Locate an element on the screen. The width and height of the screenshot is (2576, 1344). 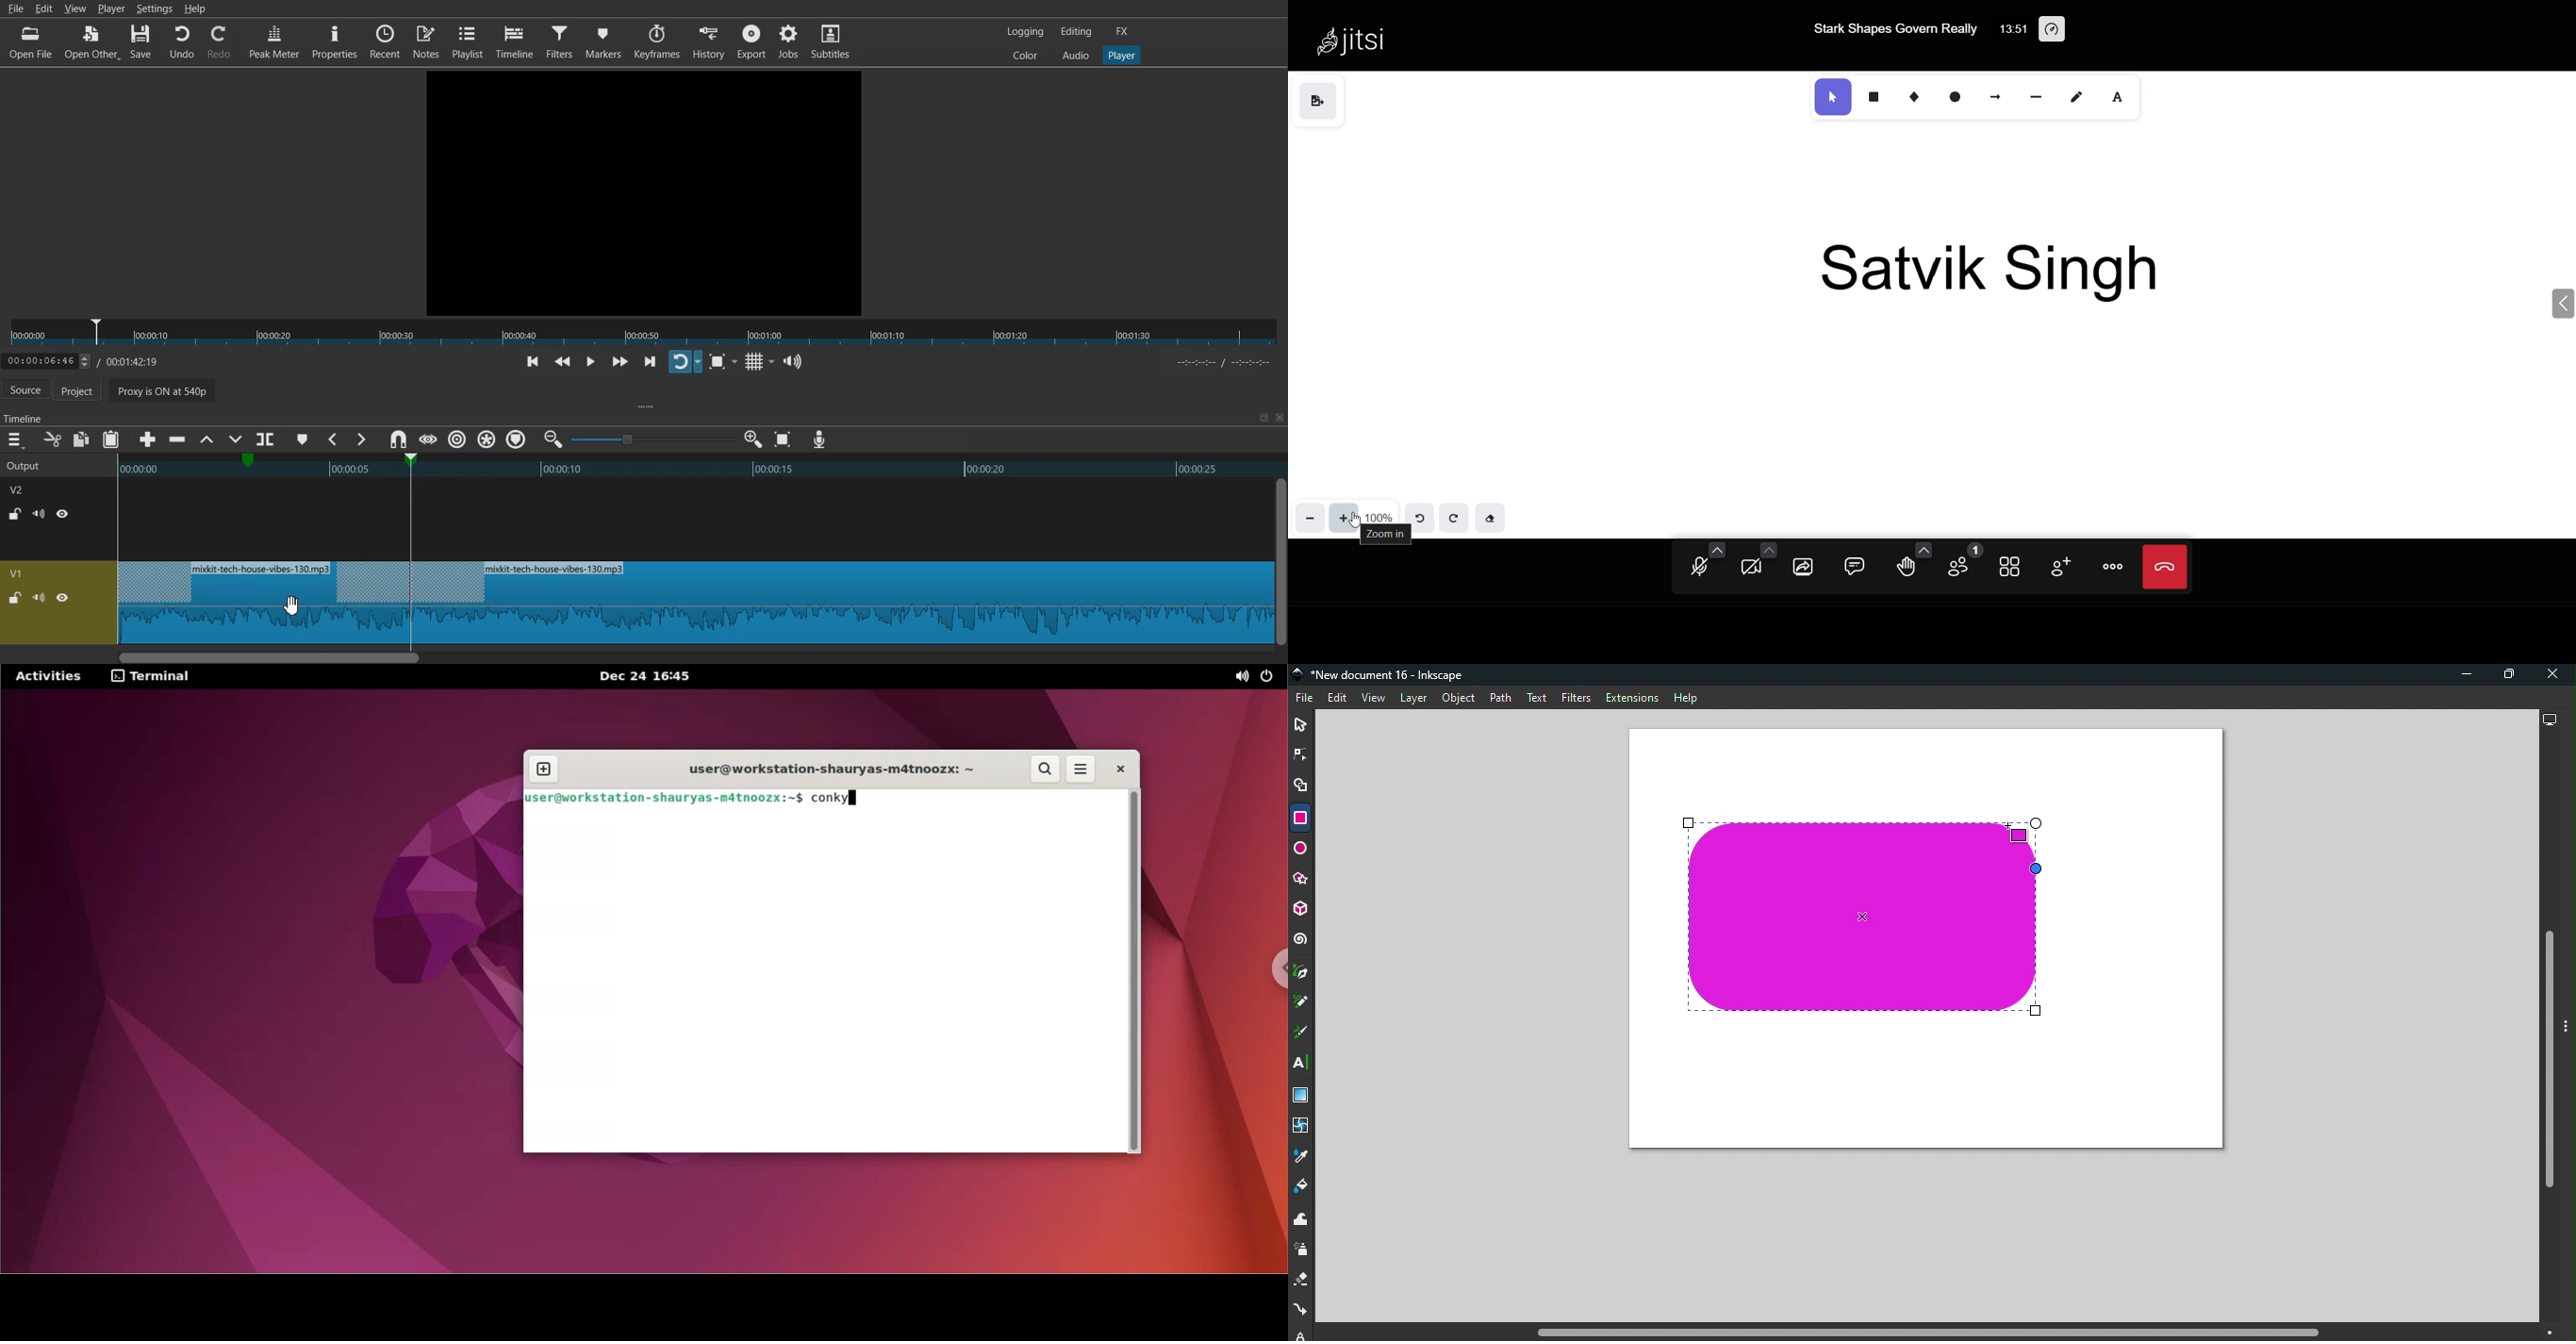
Text tool is located at coordinates (1303, 1063).